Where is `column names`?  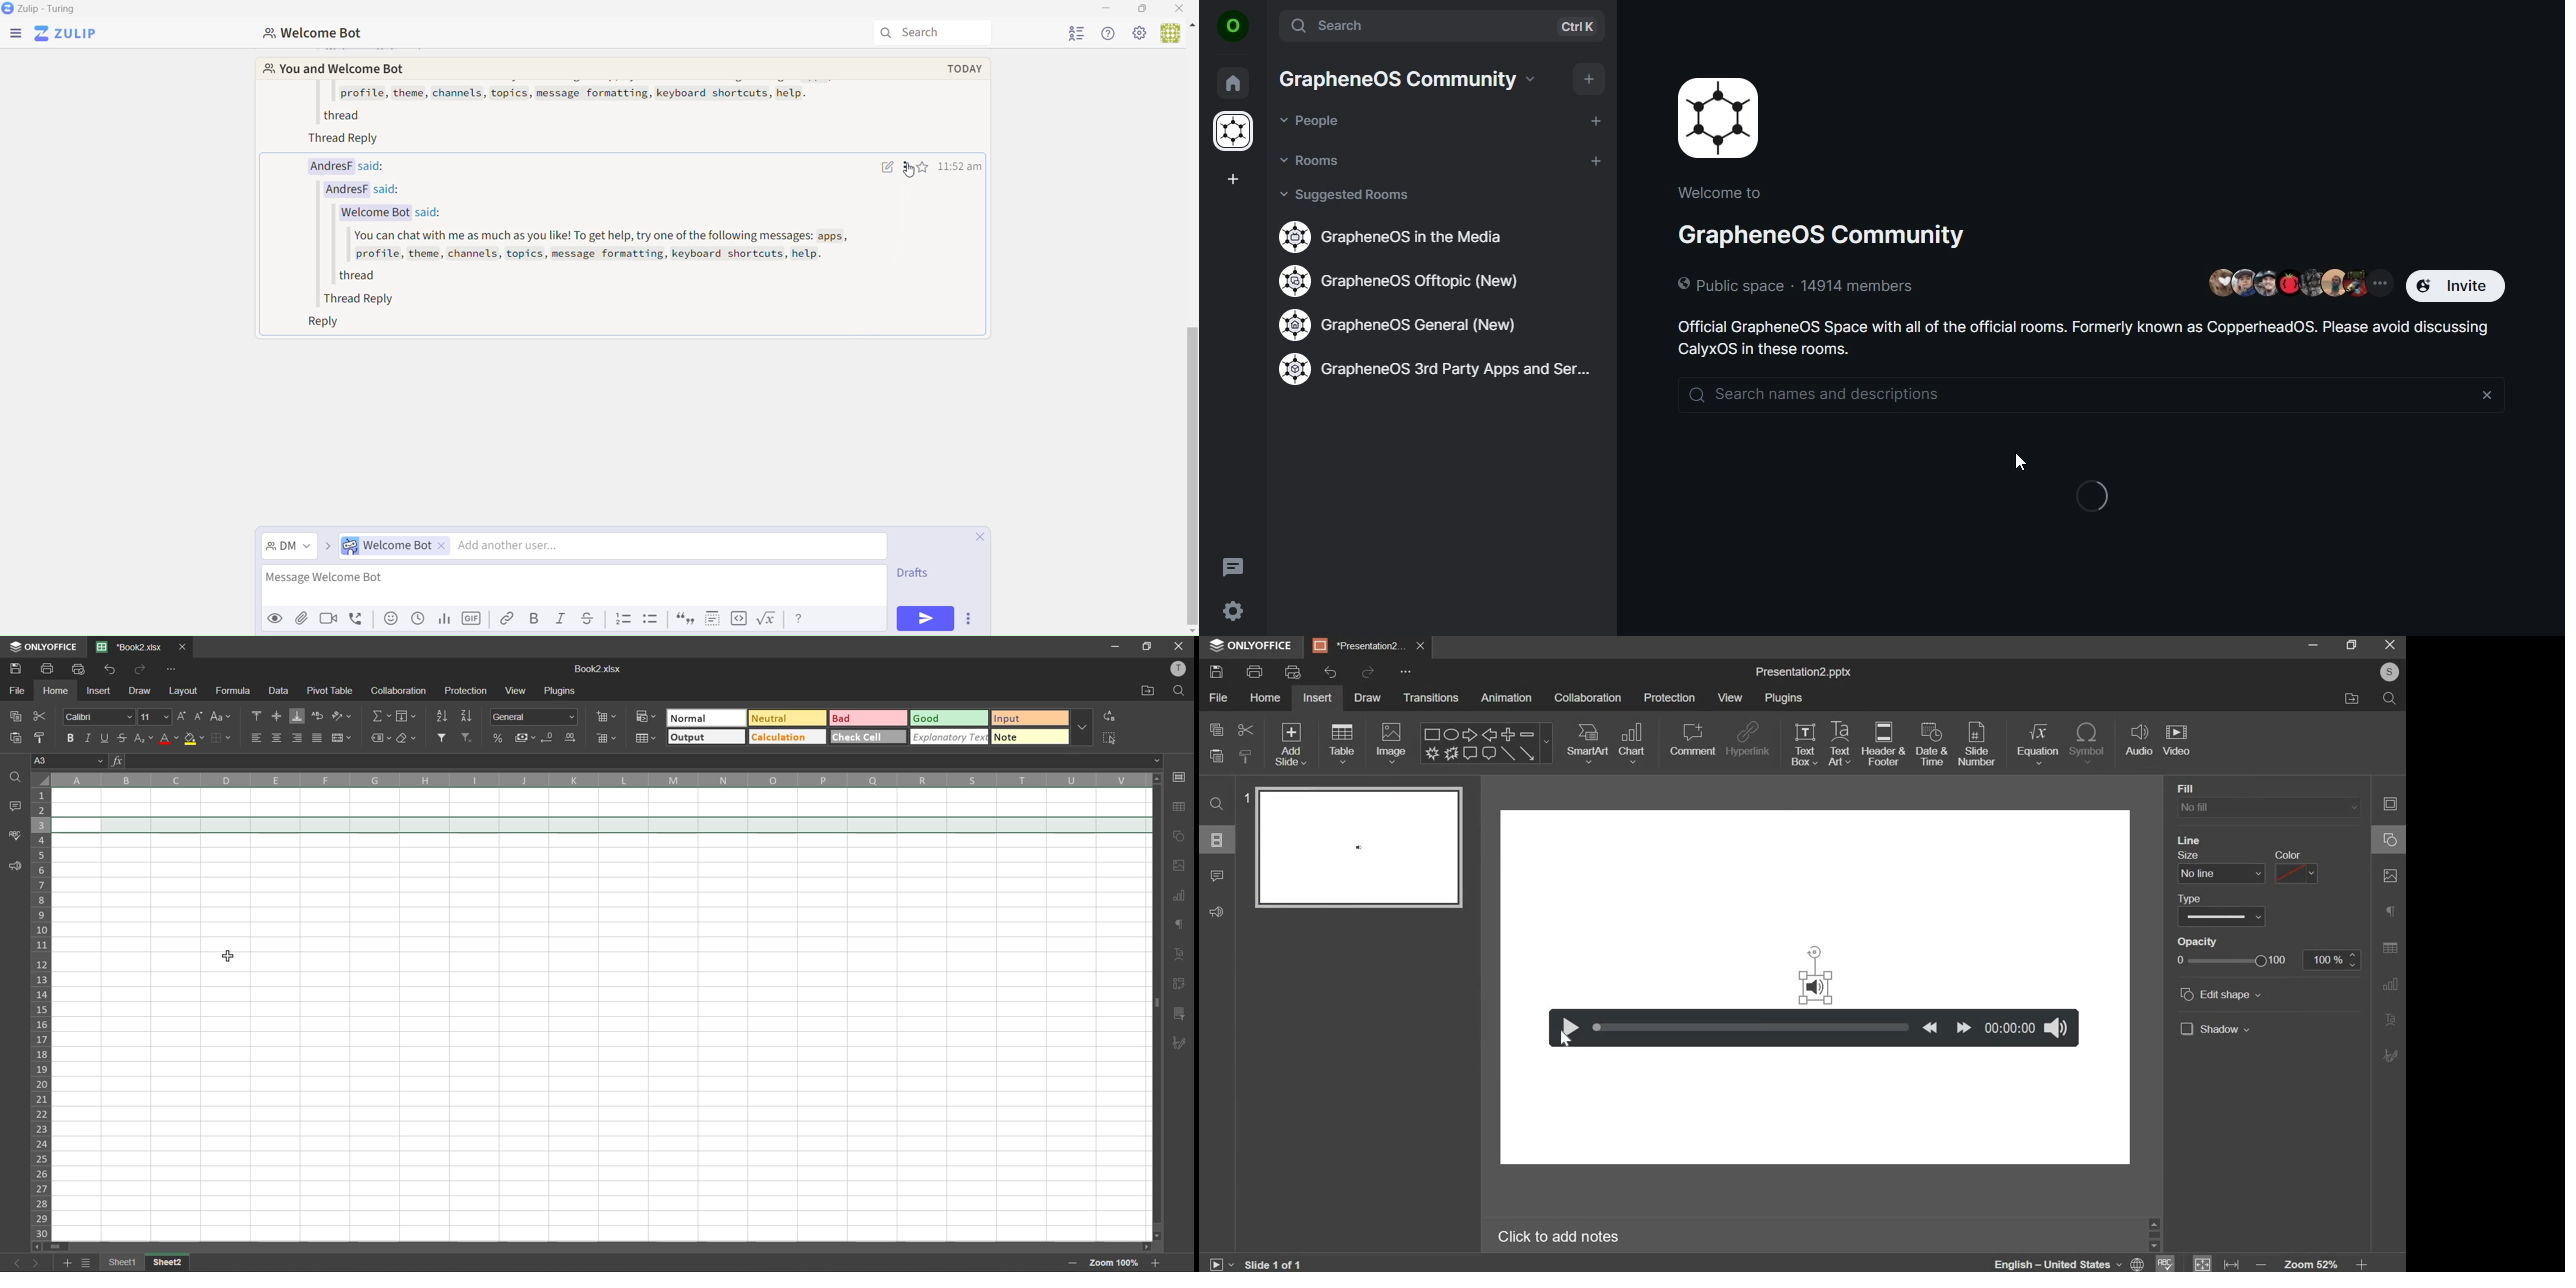 column names is located at coordinates (601, 780).